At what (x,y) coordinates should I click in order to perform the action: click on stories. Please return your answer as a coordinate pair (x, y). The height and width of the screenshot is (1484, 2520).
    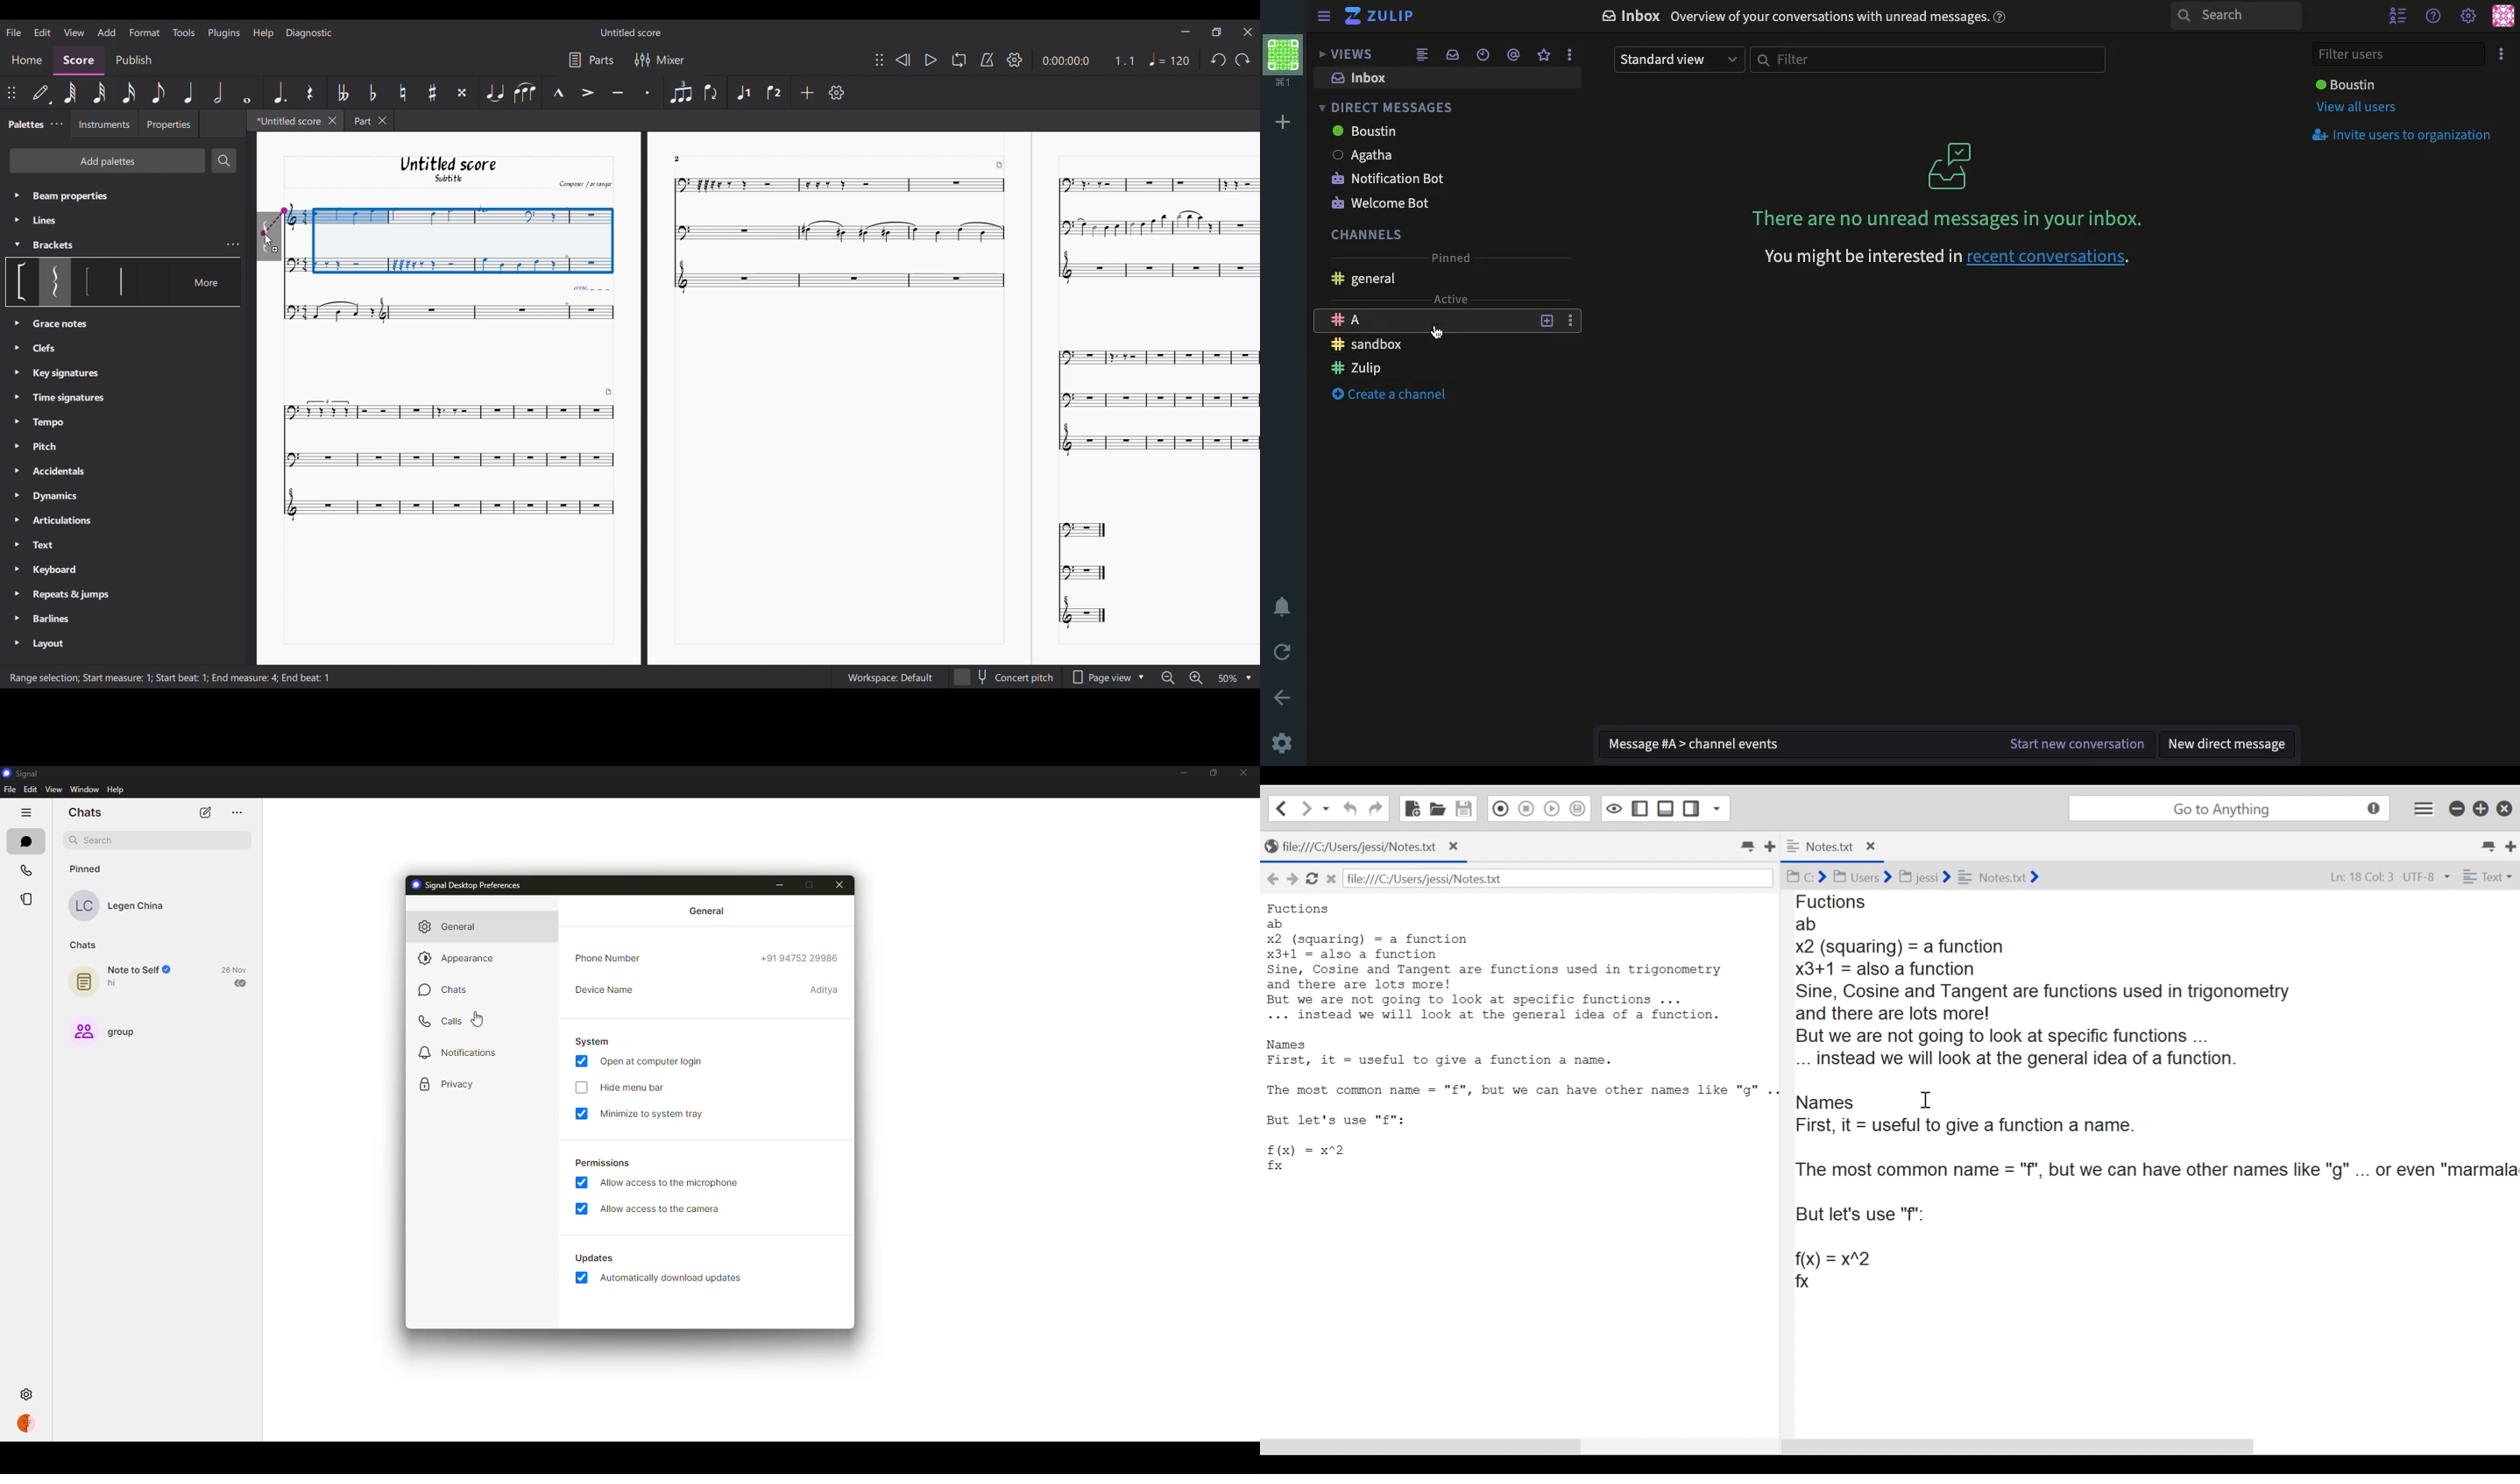
    Looking at the image, I should click on (30, 899).